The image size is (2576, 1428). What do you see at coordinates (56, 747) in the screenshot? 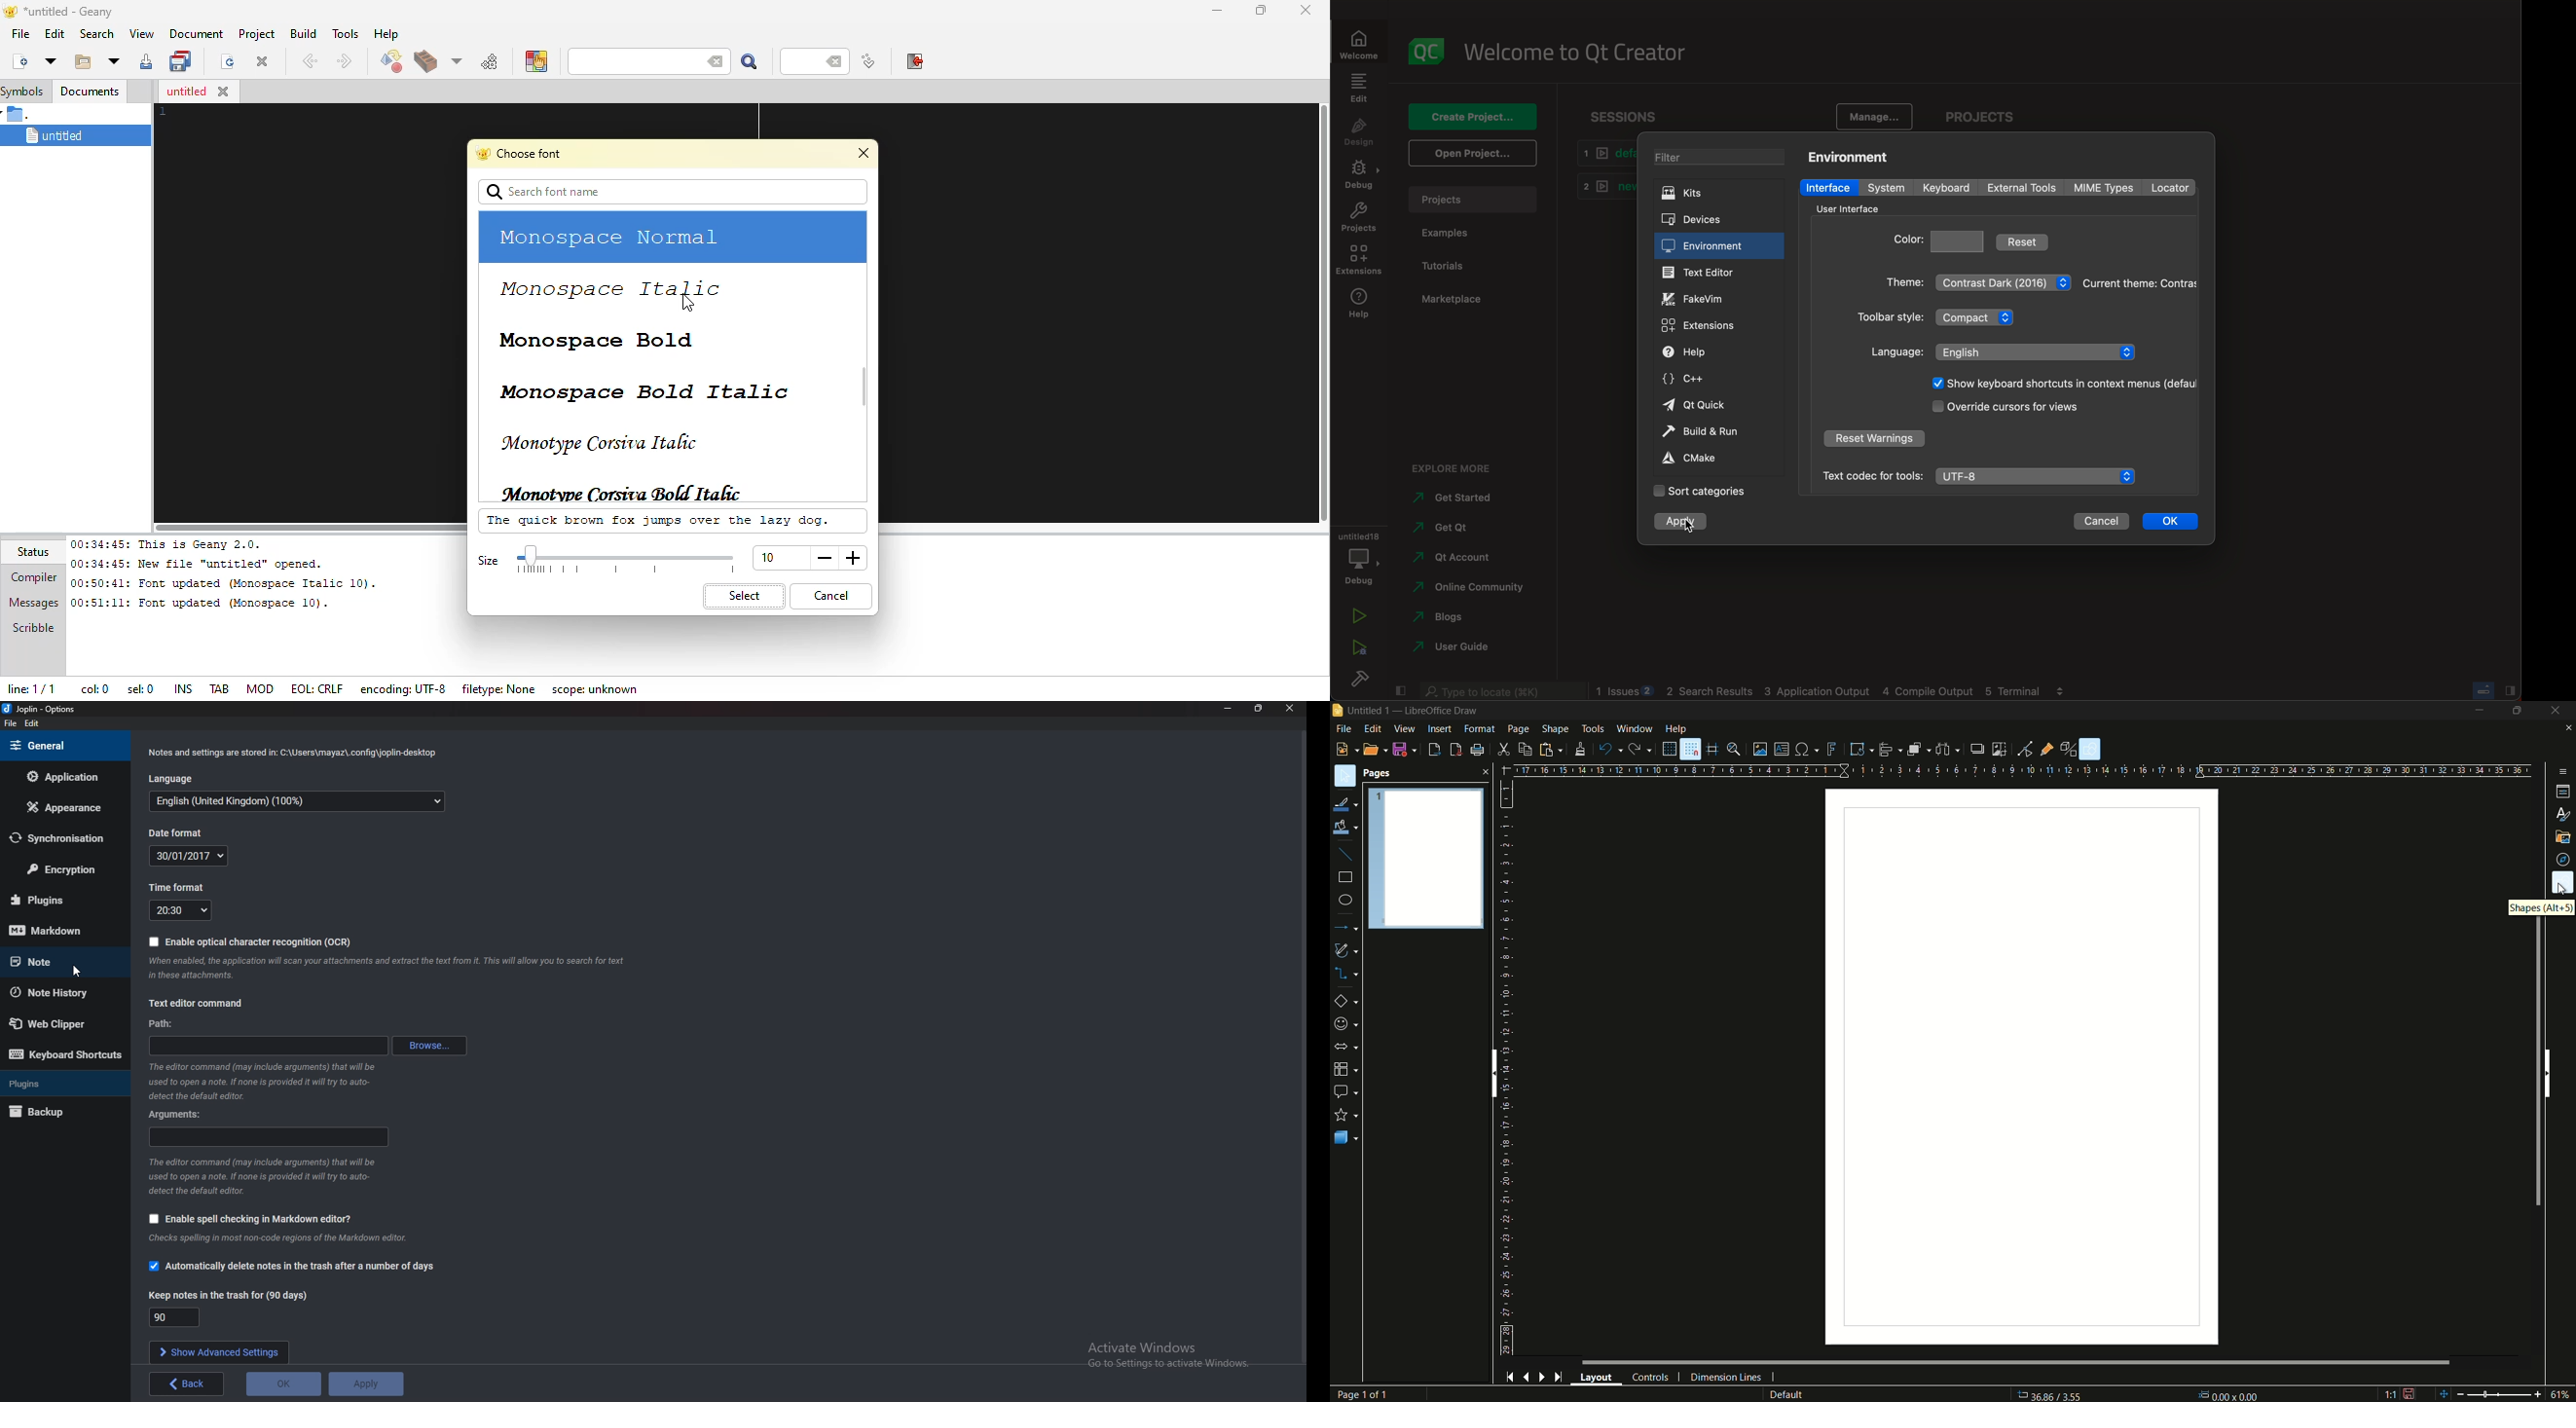
I see `General` at bounding box center [56, 747].